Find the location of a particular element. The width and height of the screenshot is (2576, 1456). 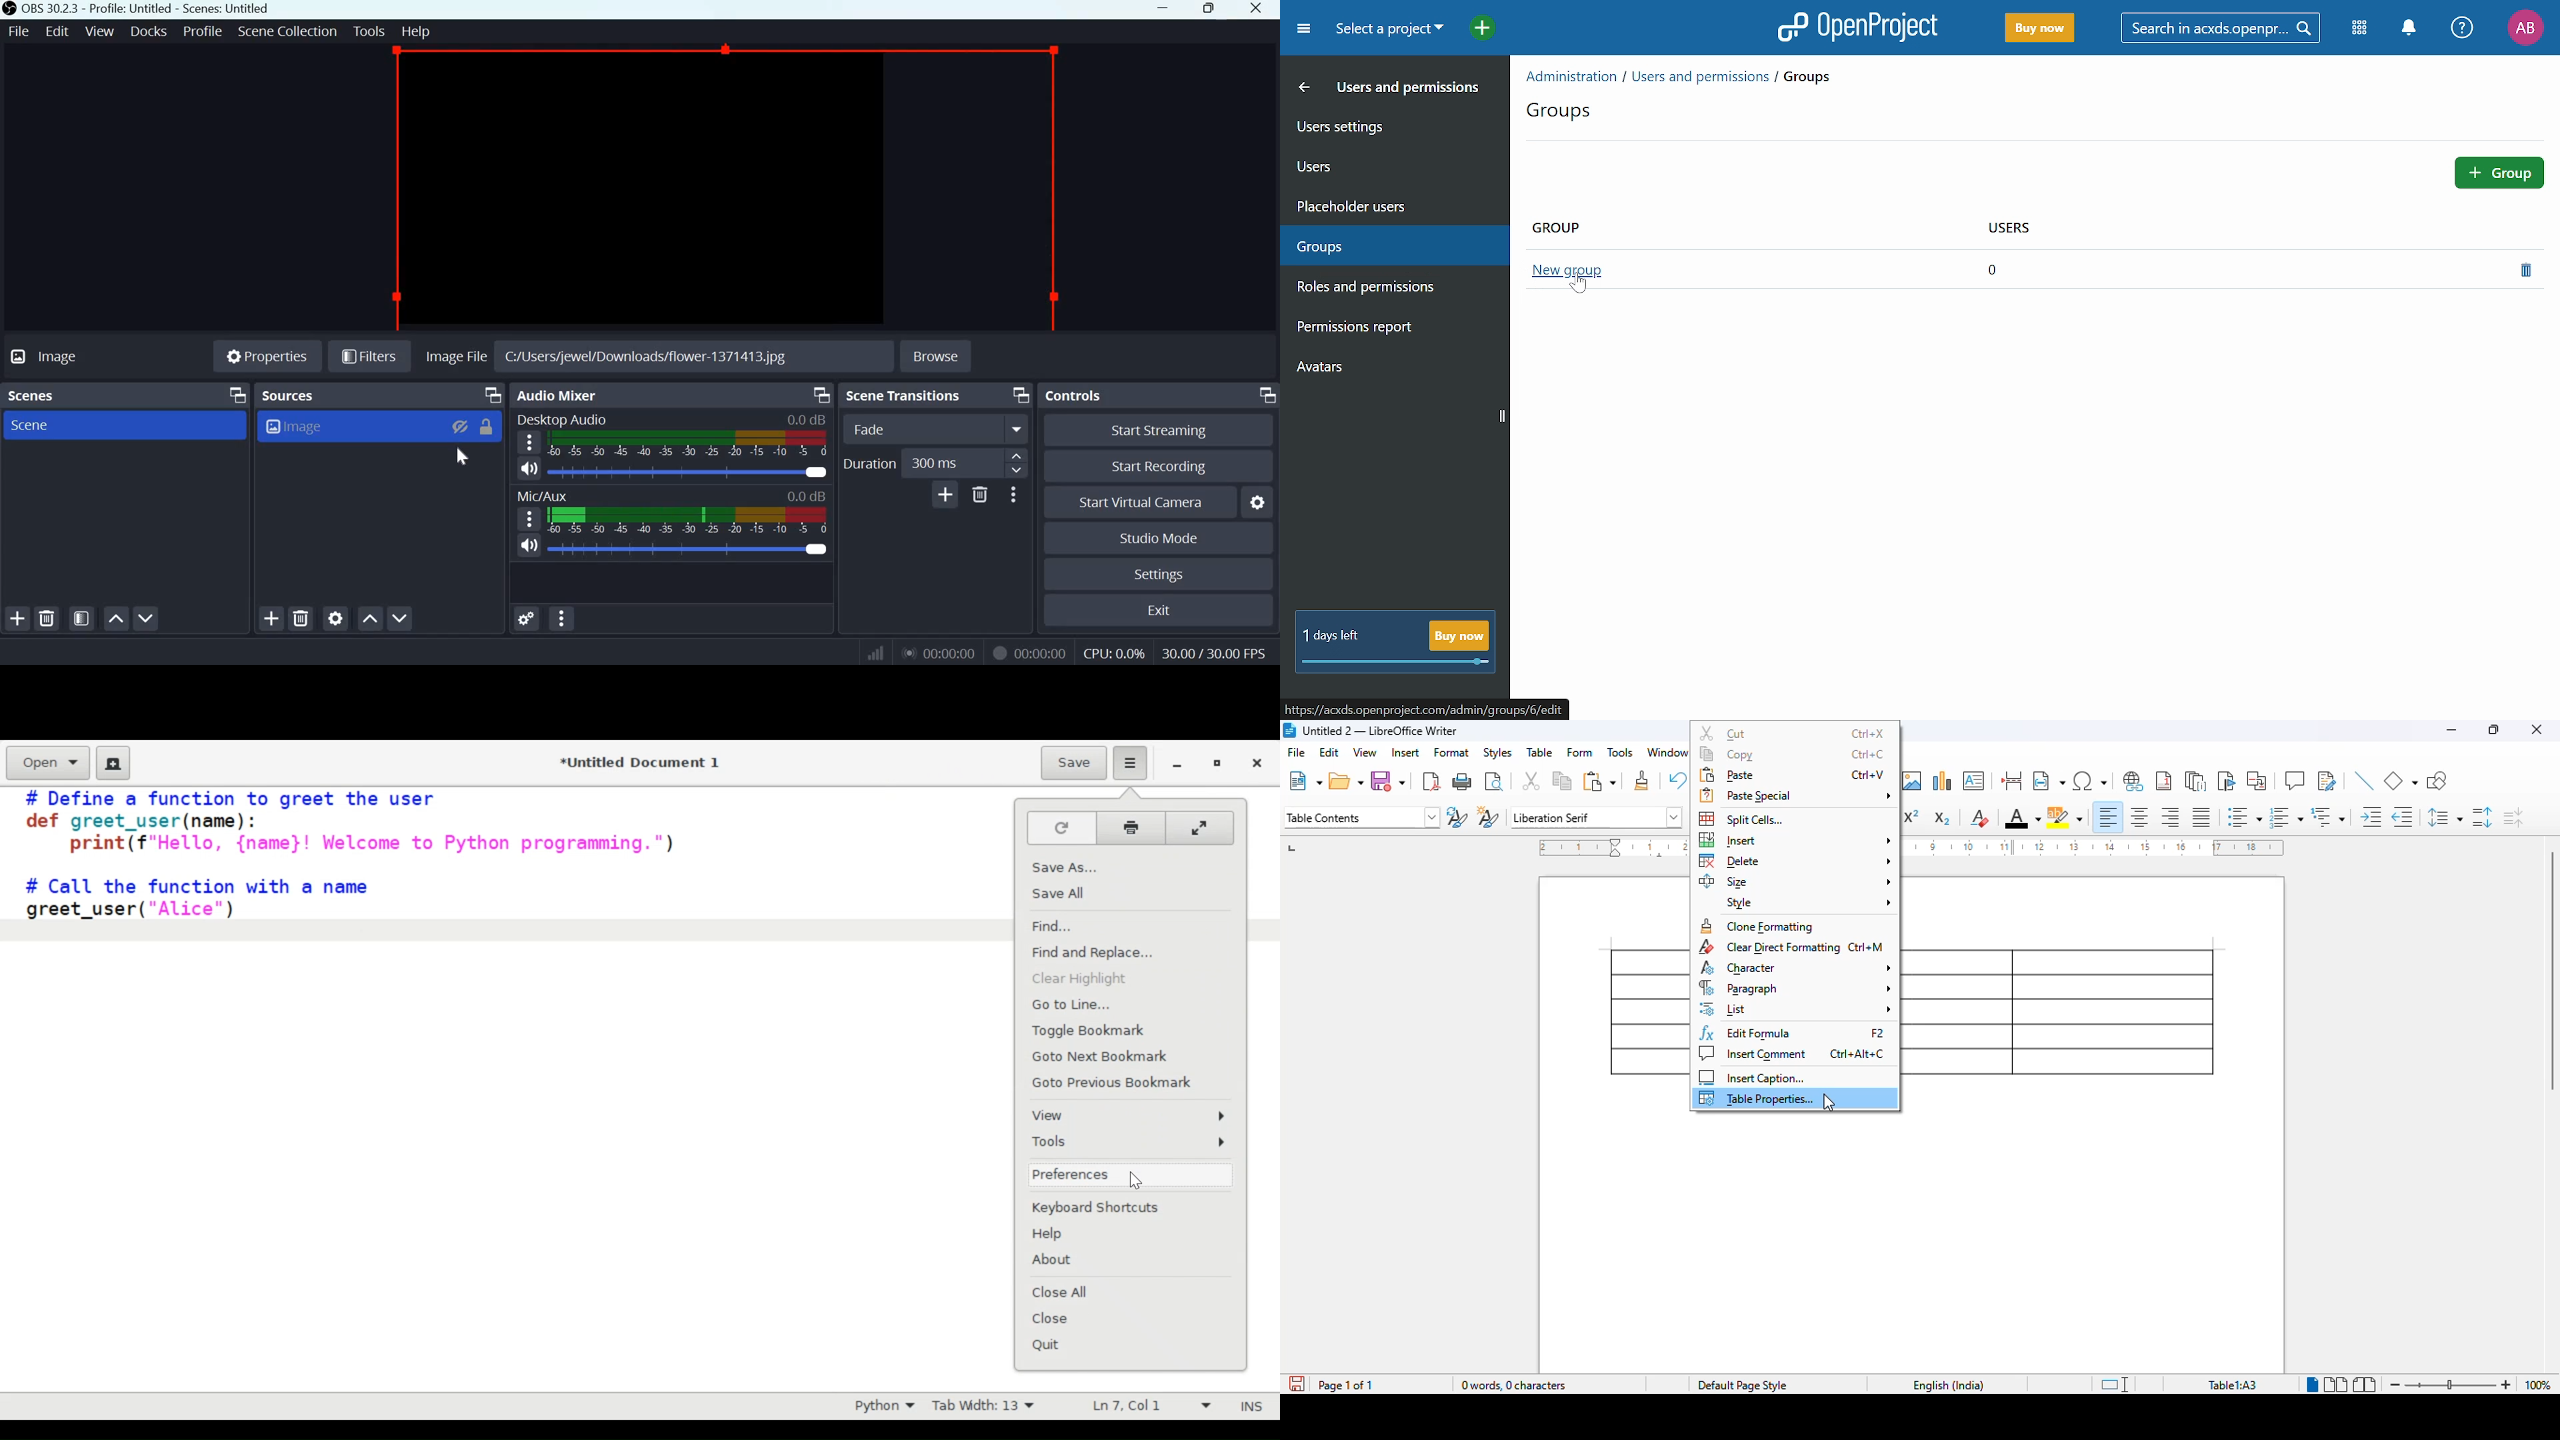

Frame Rate (FPS) is located at coordinates (1215, 653).